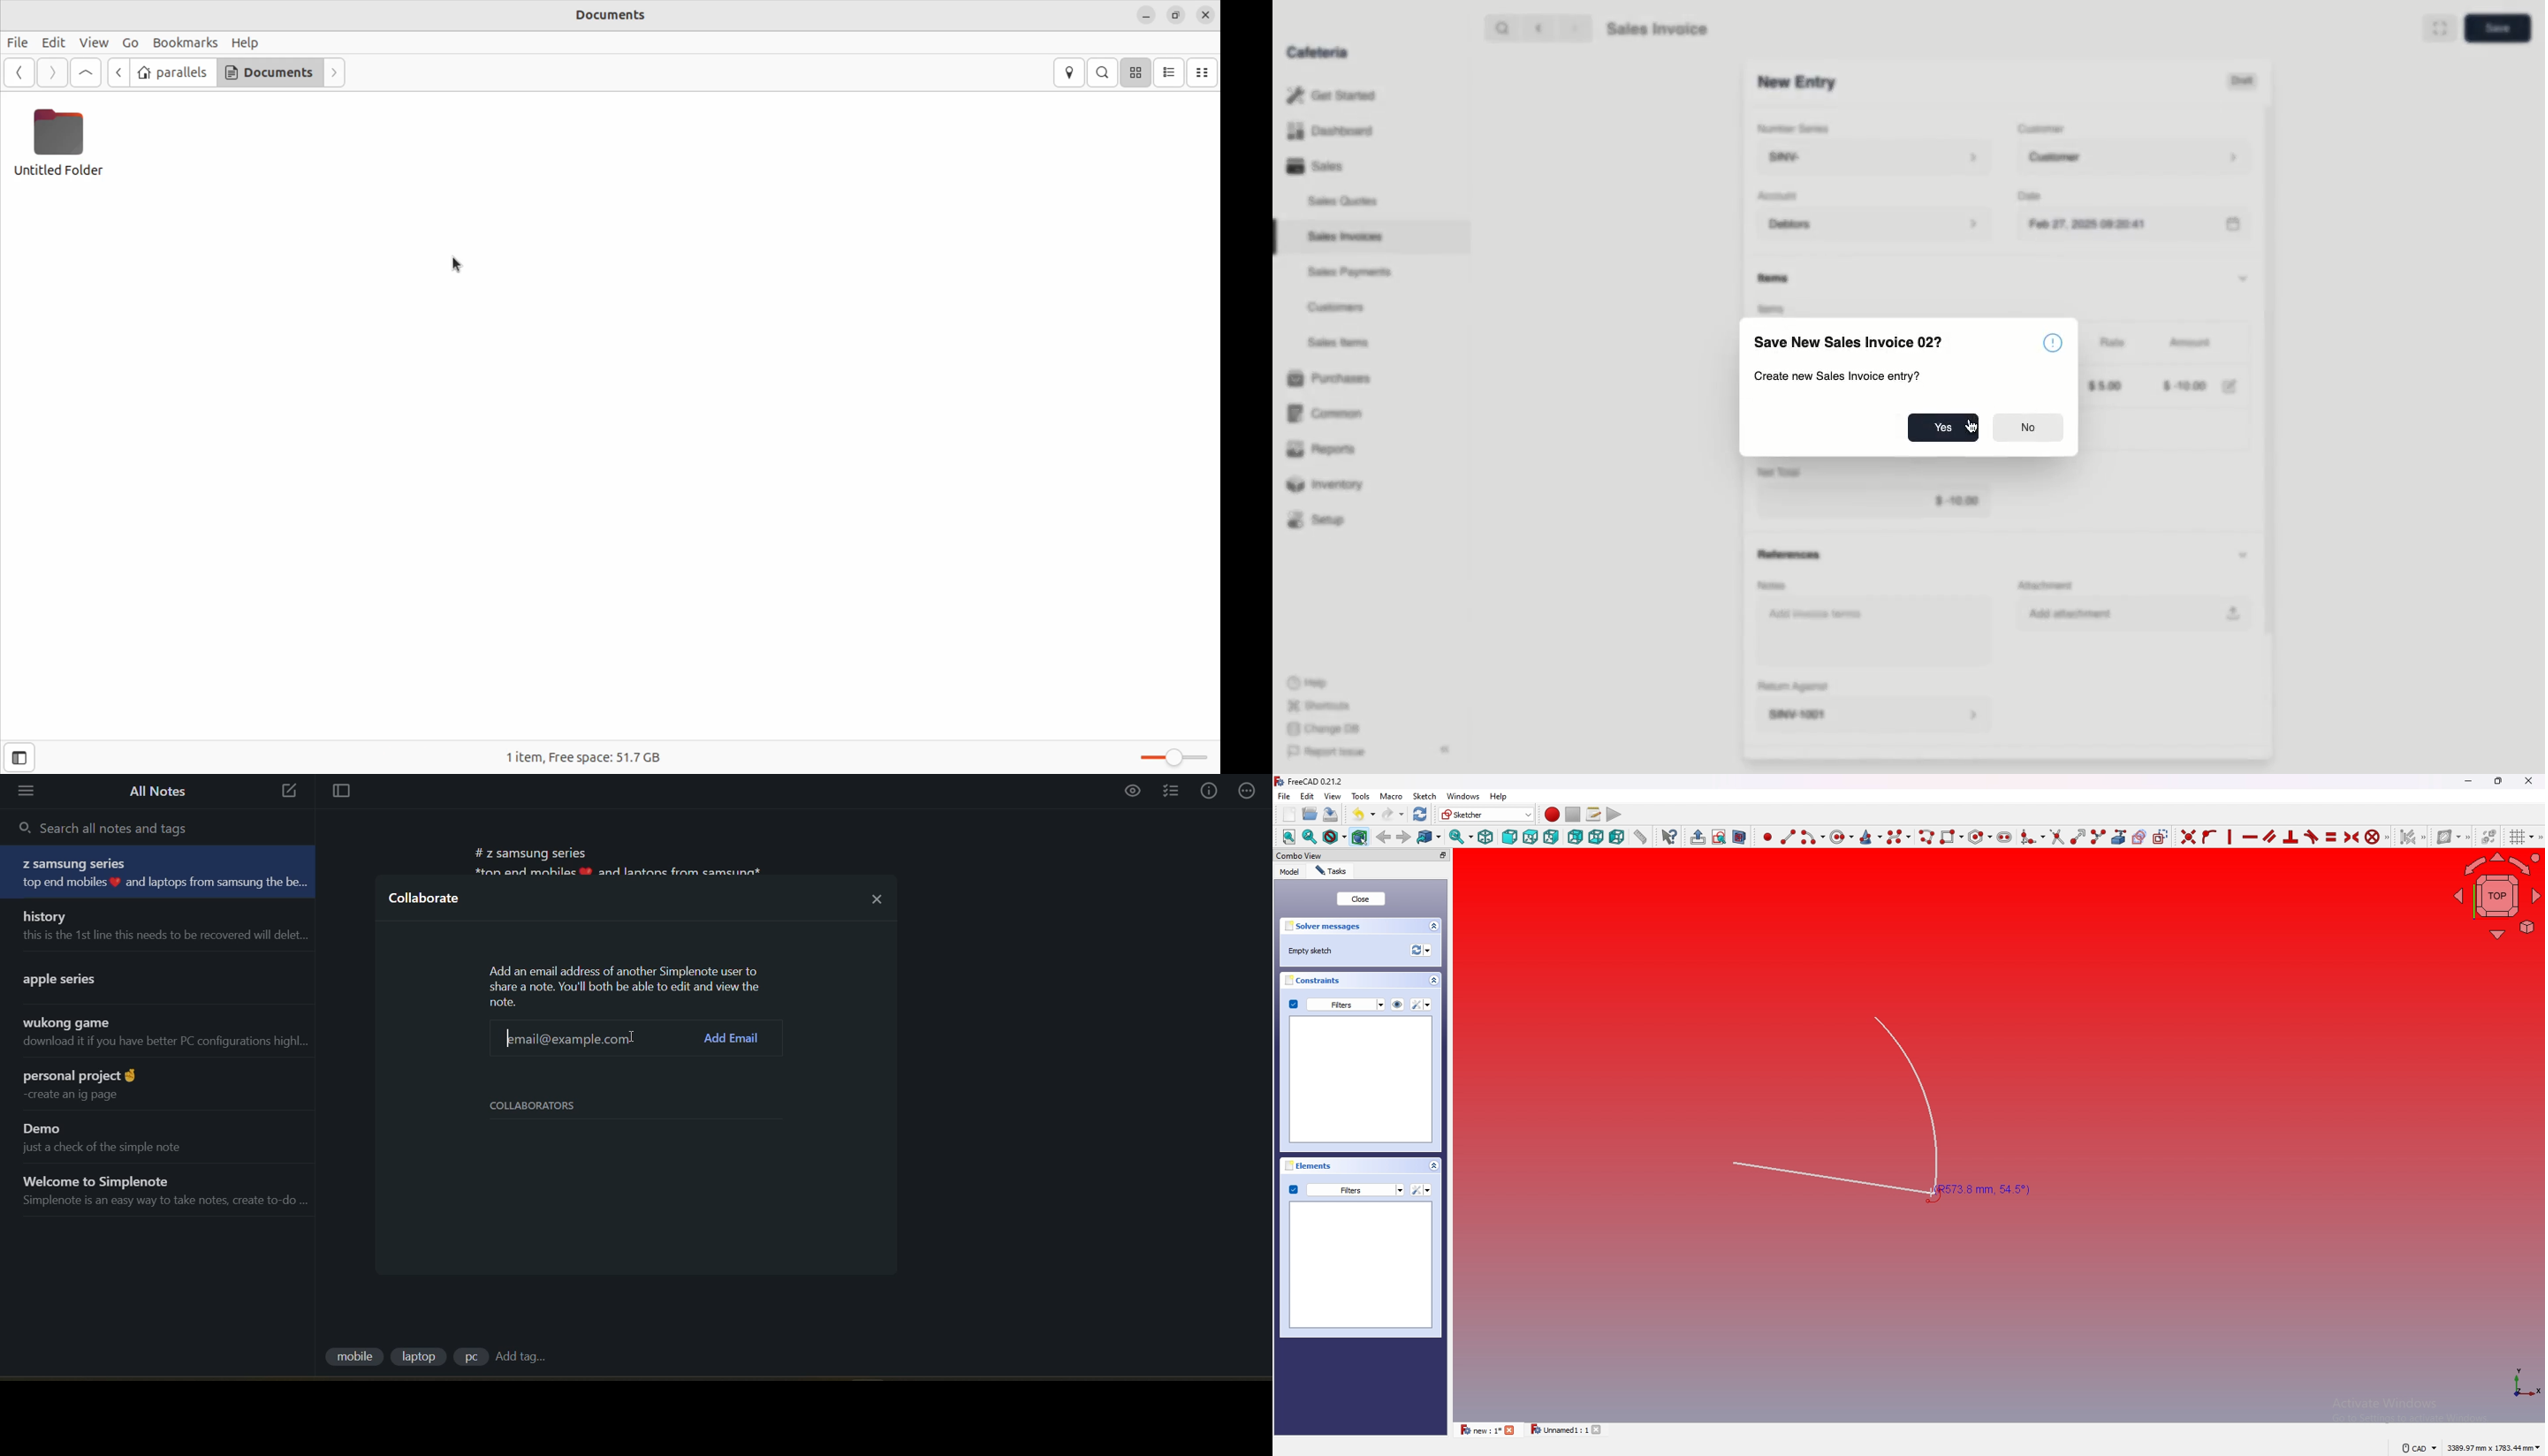 The width and height of the screenshot is (2548, 1456). Describe the element at coordinates (172, 72) in the screenshot. I see `parallels` at that location.